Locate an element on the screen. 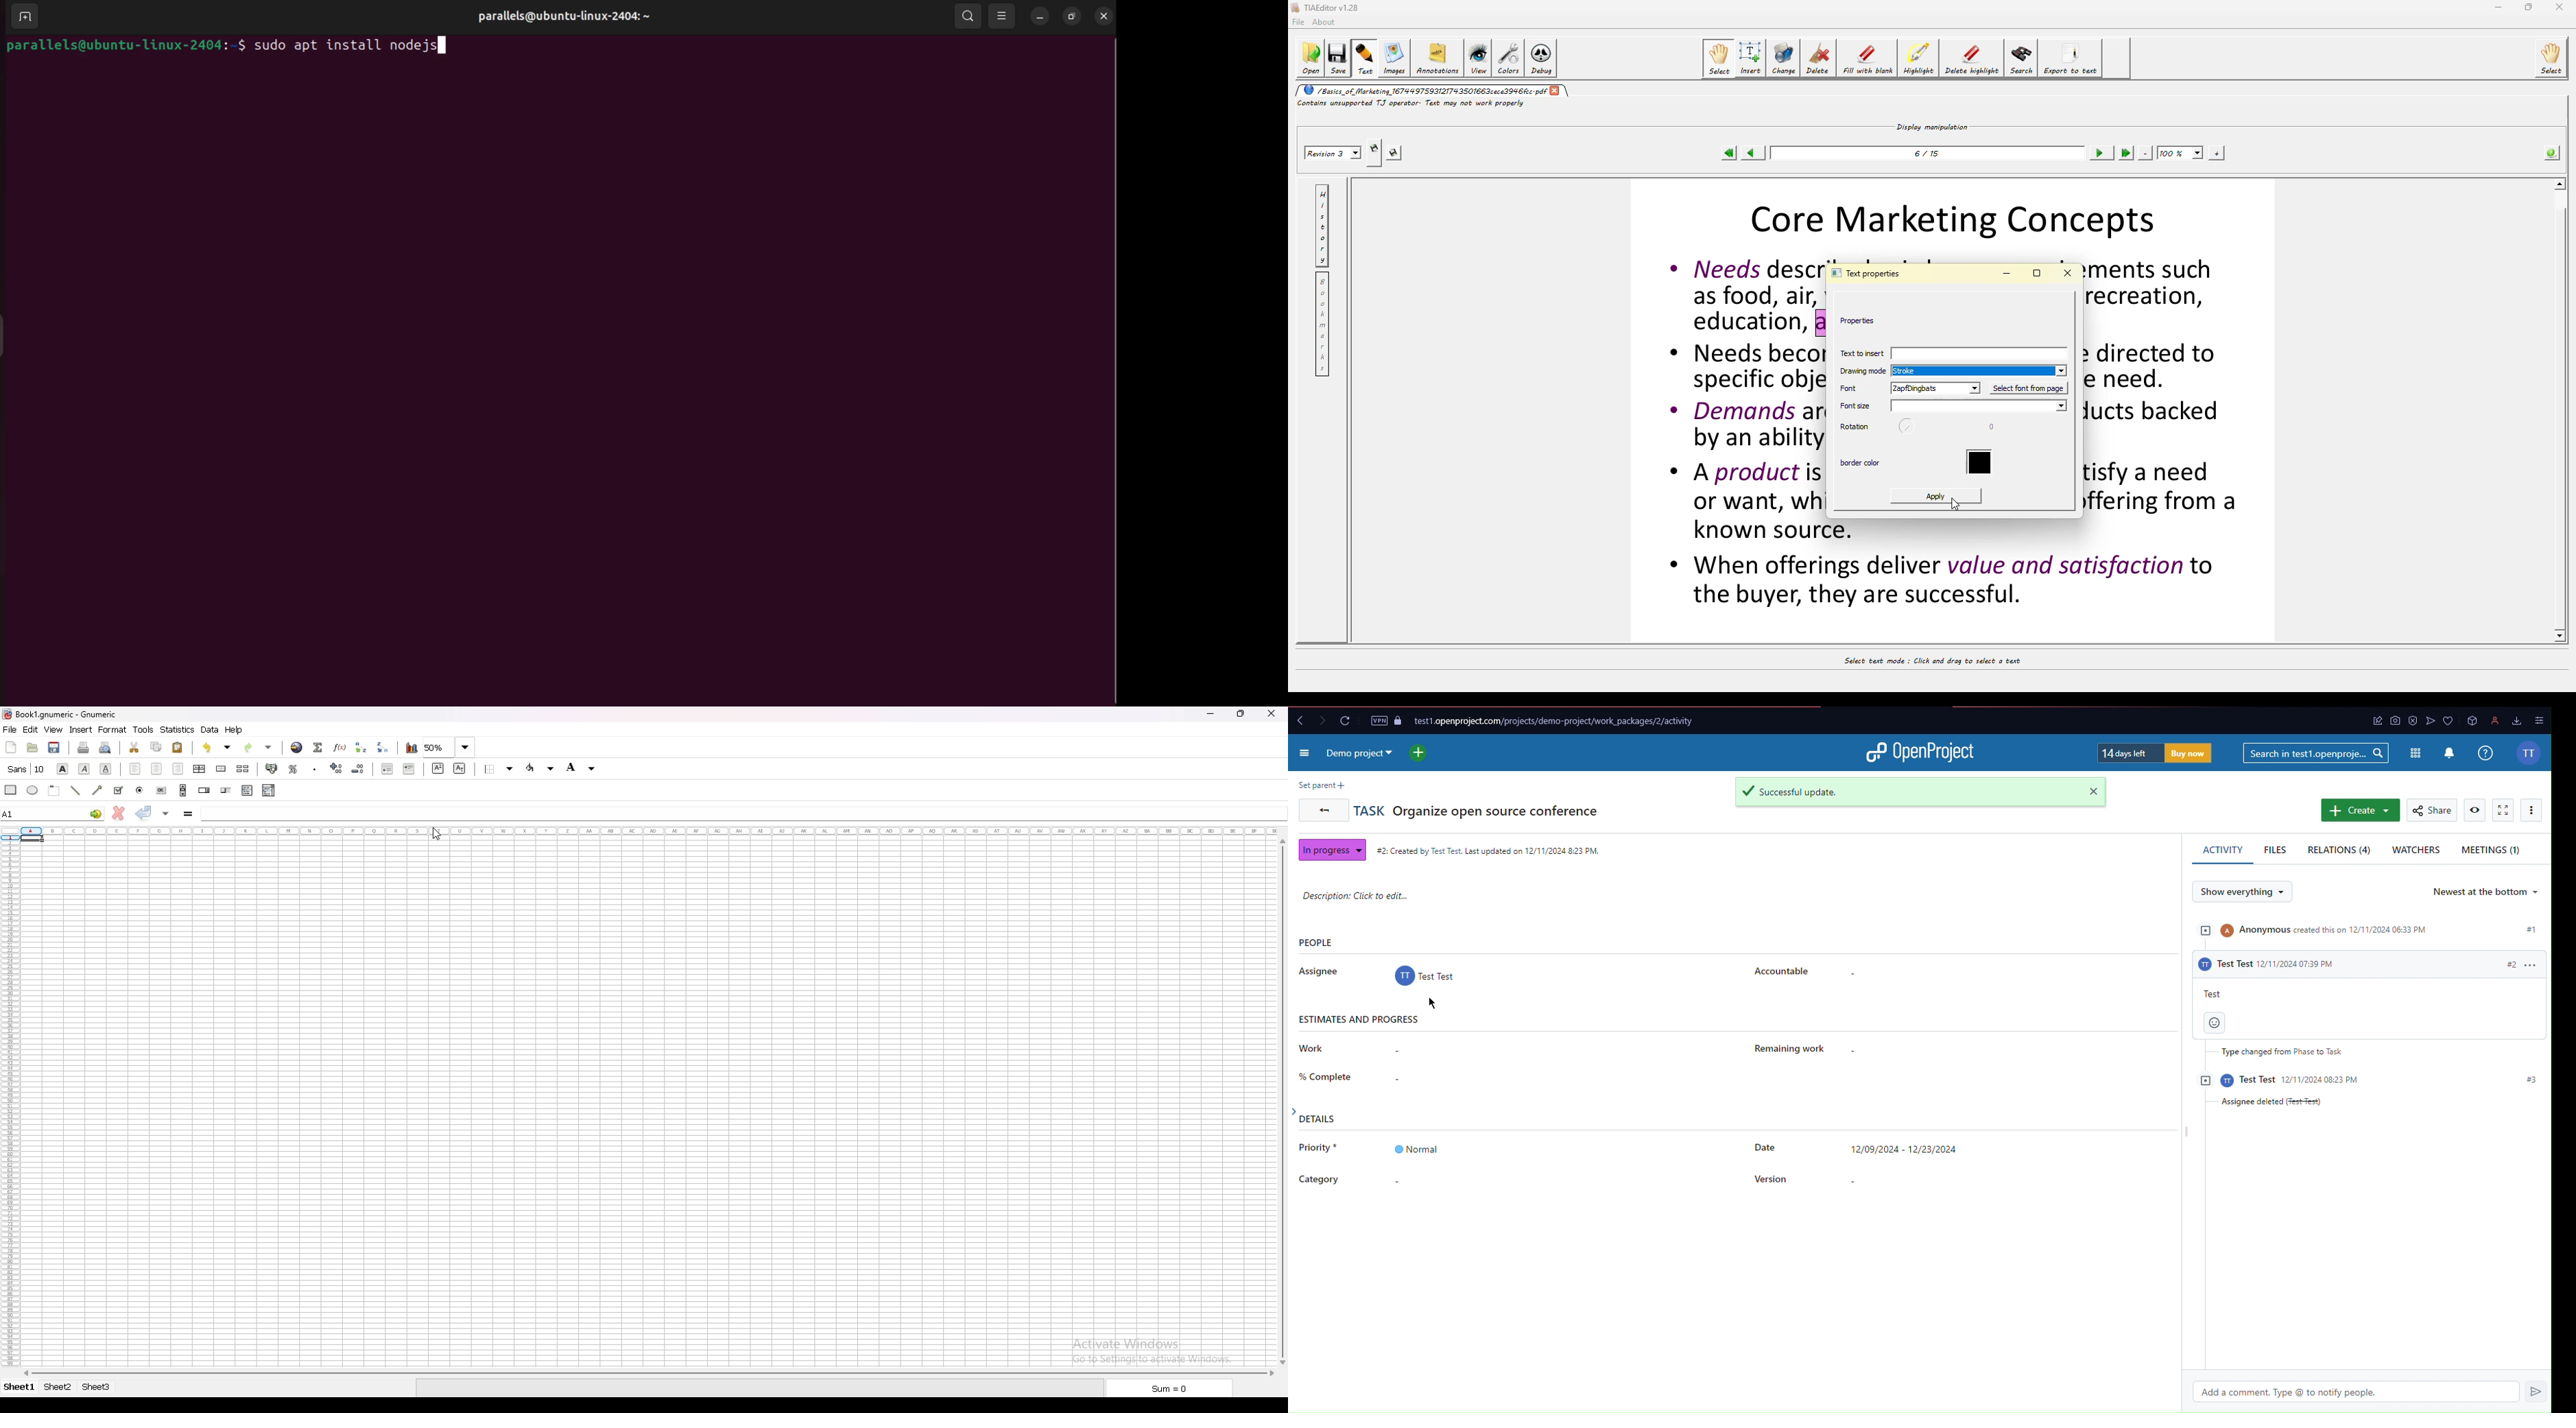 Image resolution: width=2576 pixels, height=1428 pixels. Files is located at coordinates (2276, 850).